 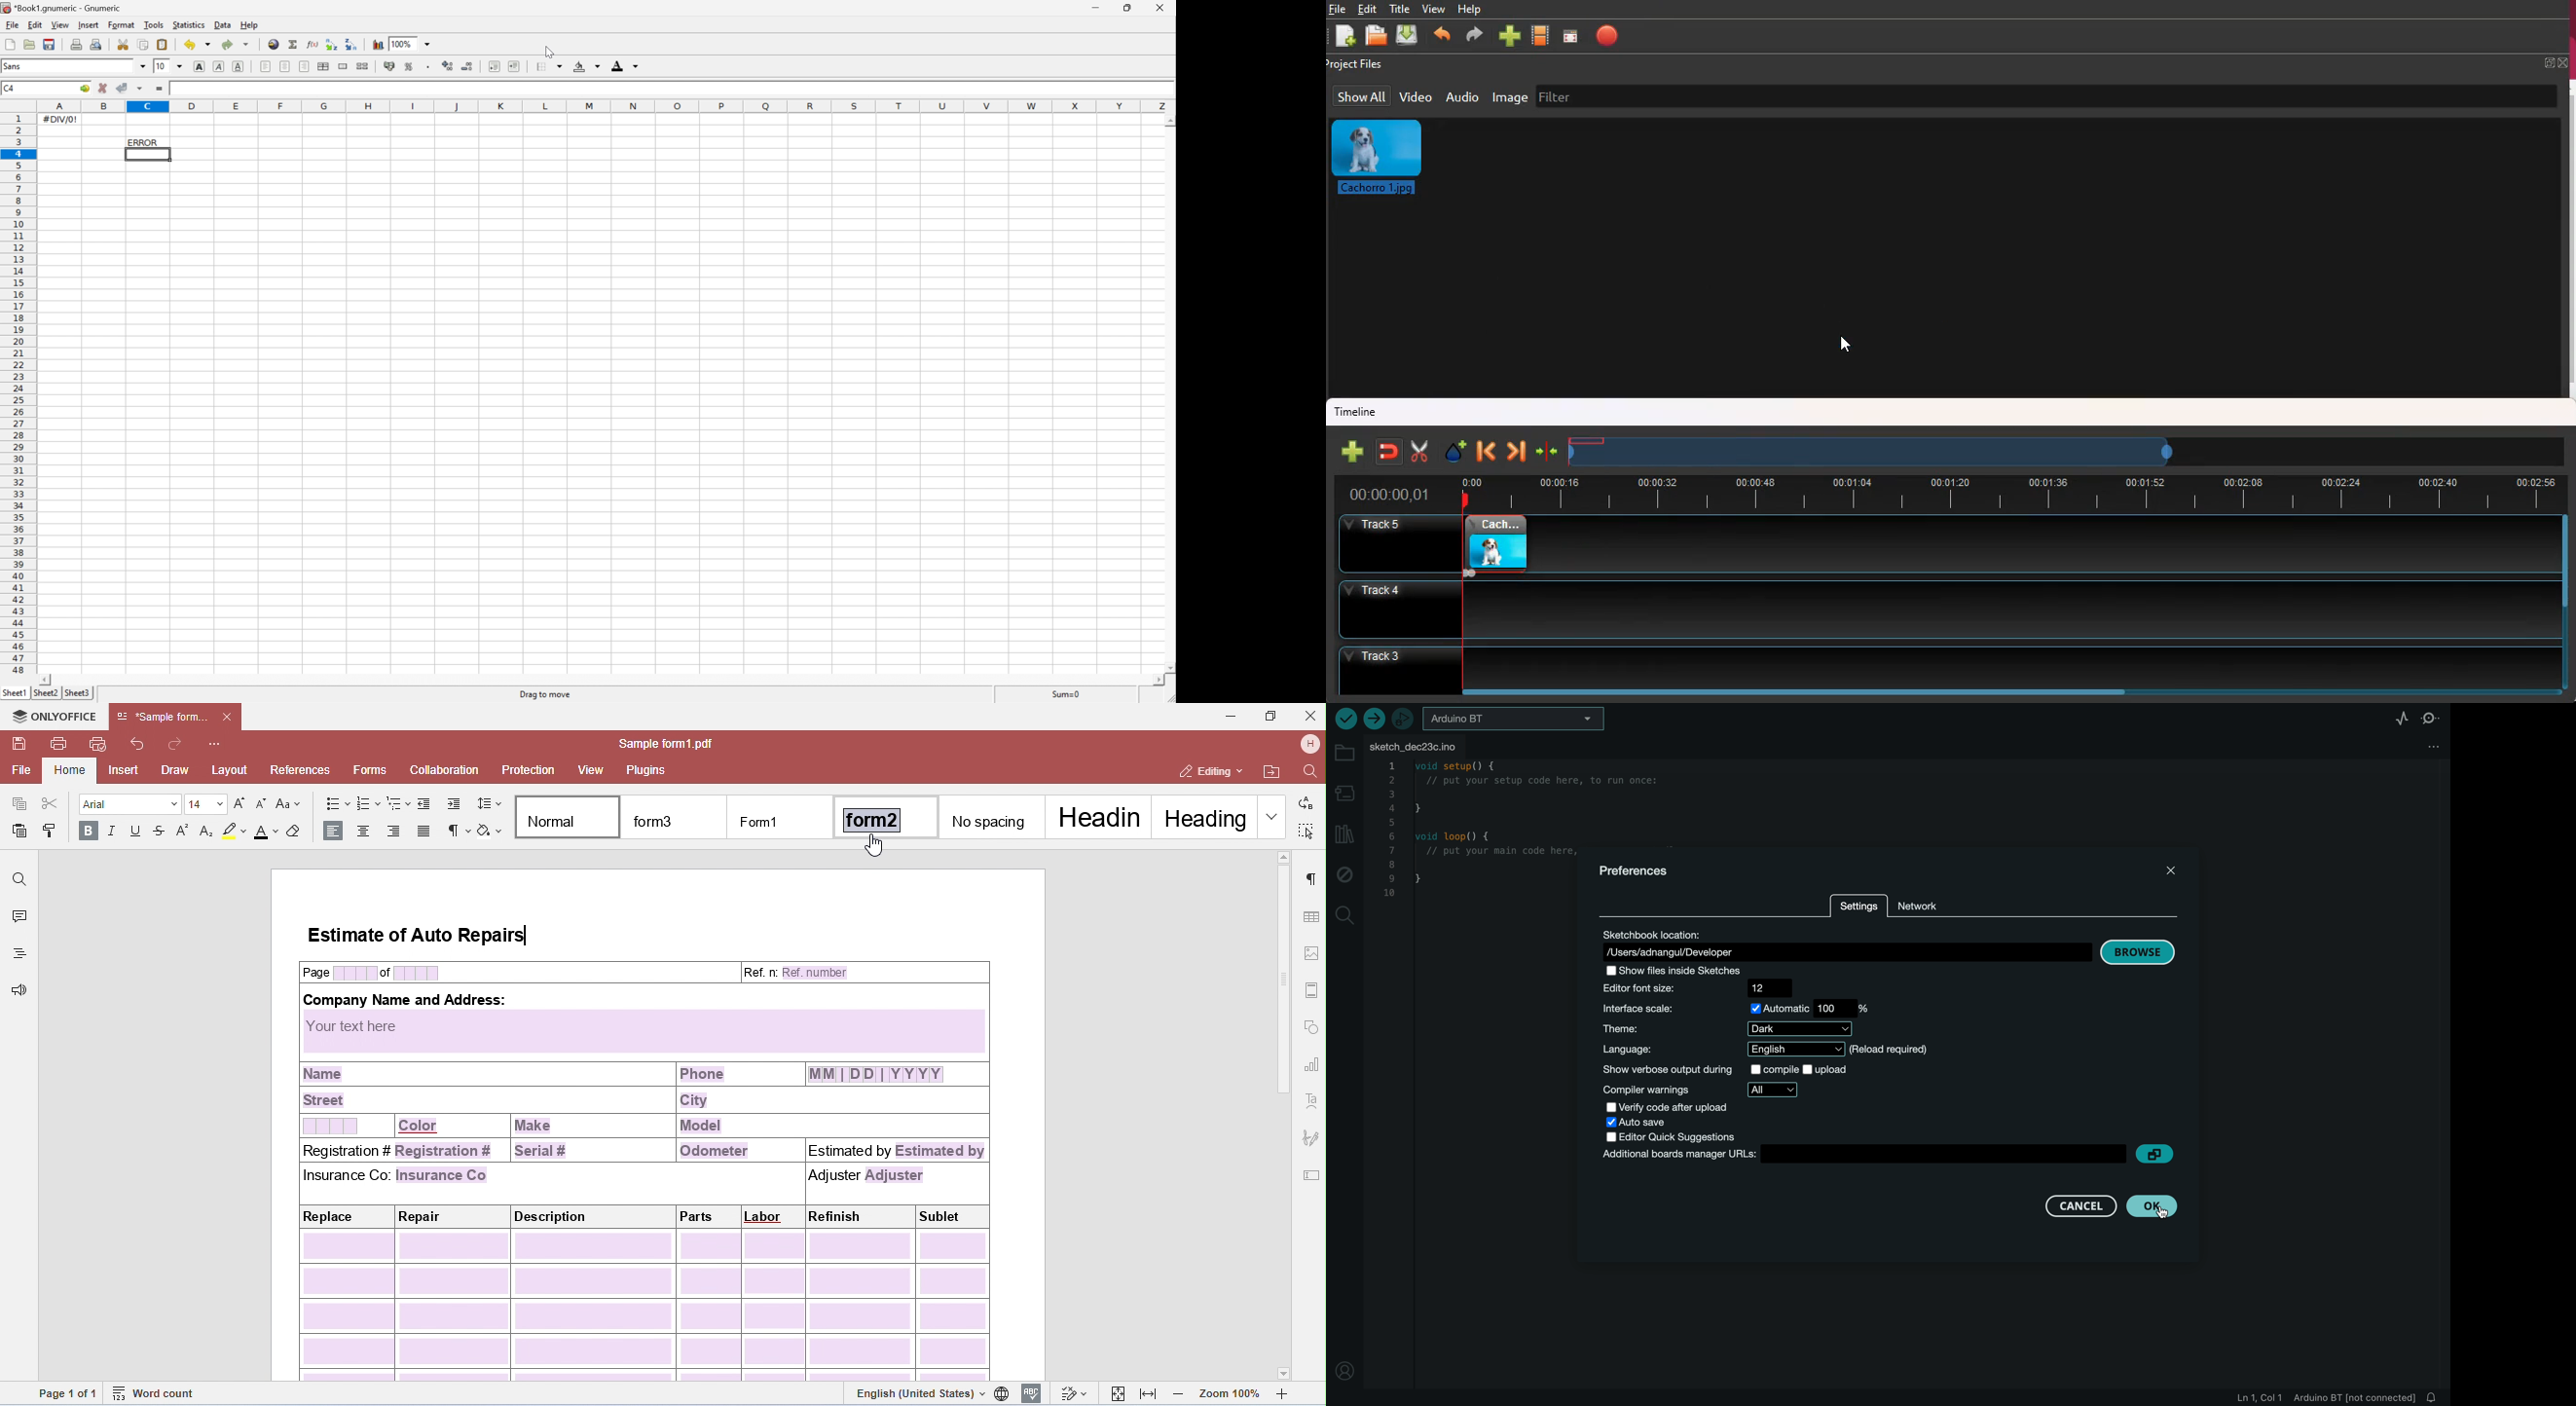 What do you see at coordinates (469, 65) in the screenshot?
I see `Decrease the number of decimals displayed` at bounding box center [469, 65].